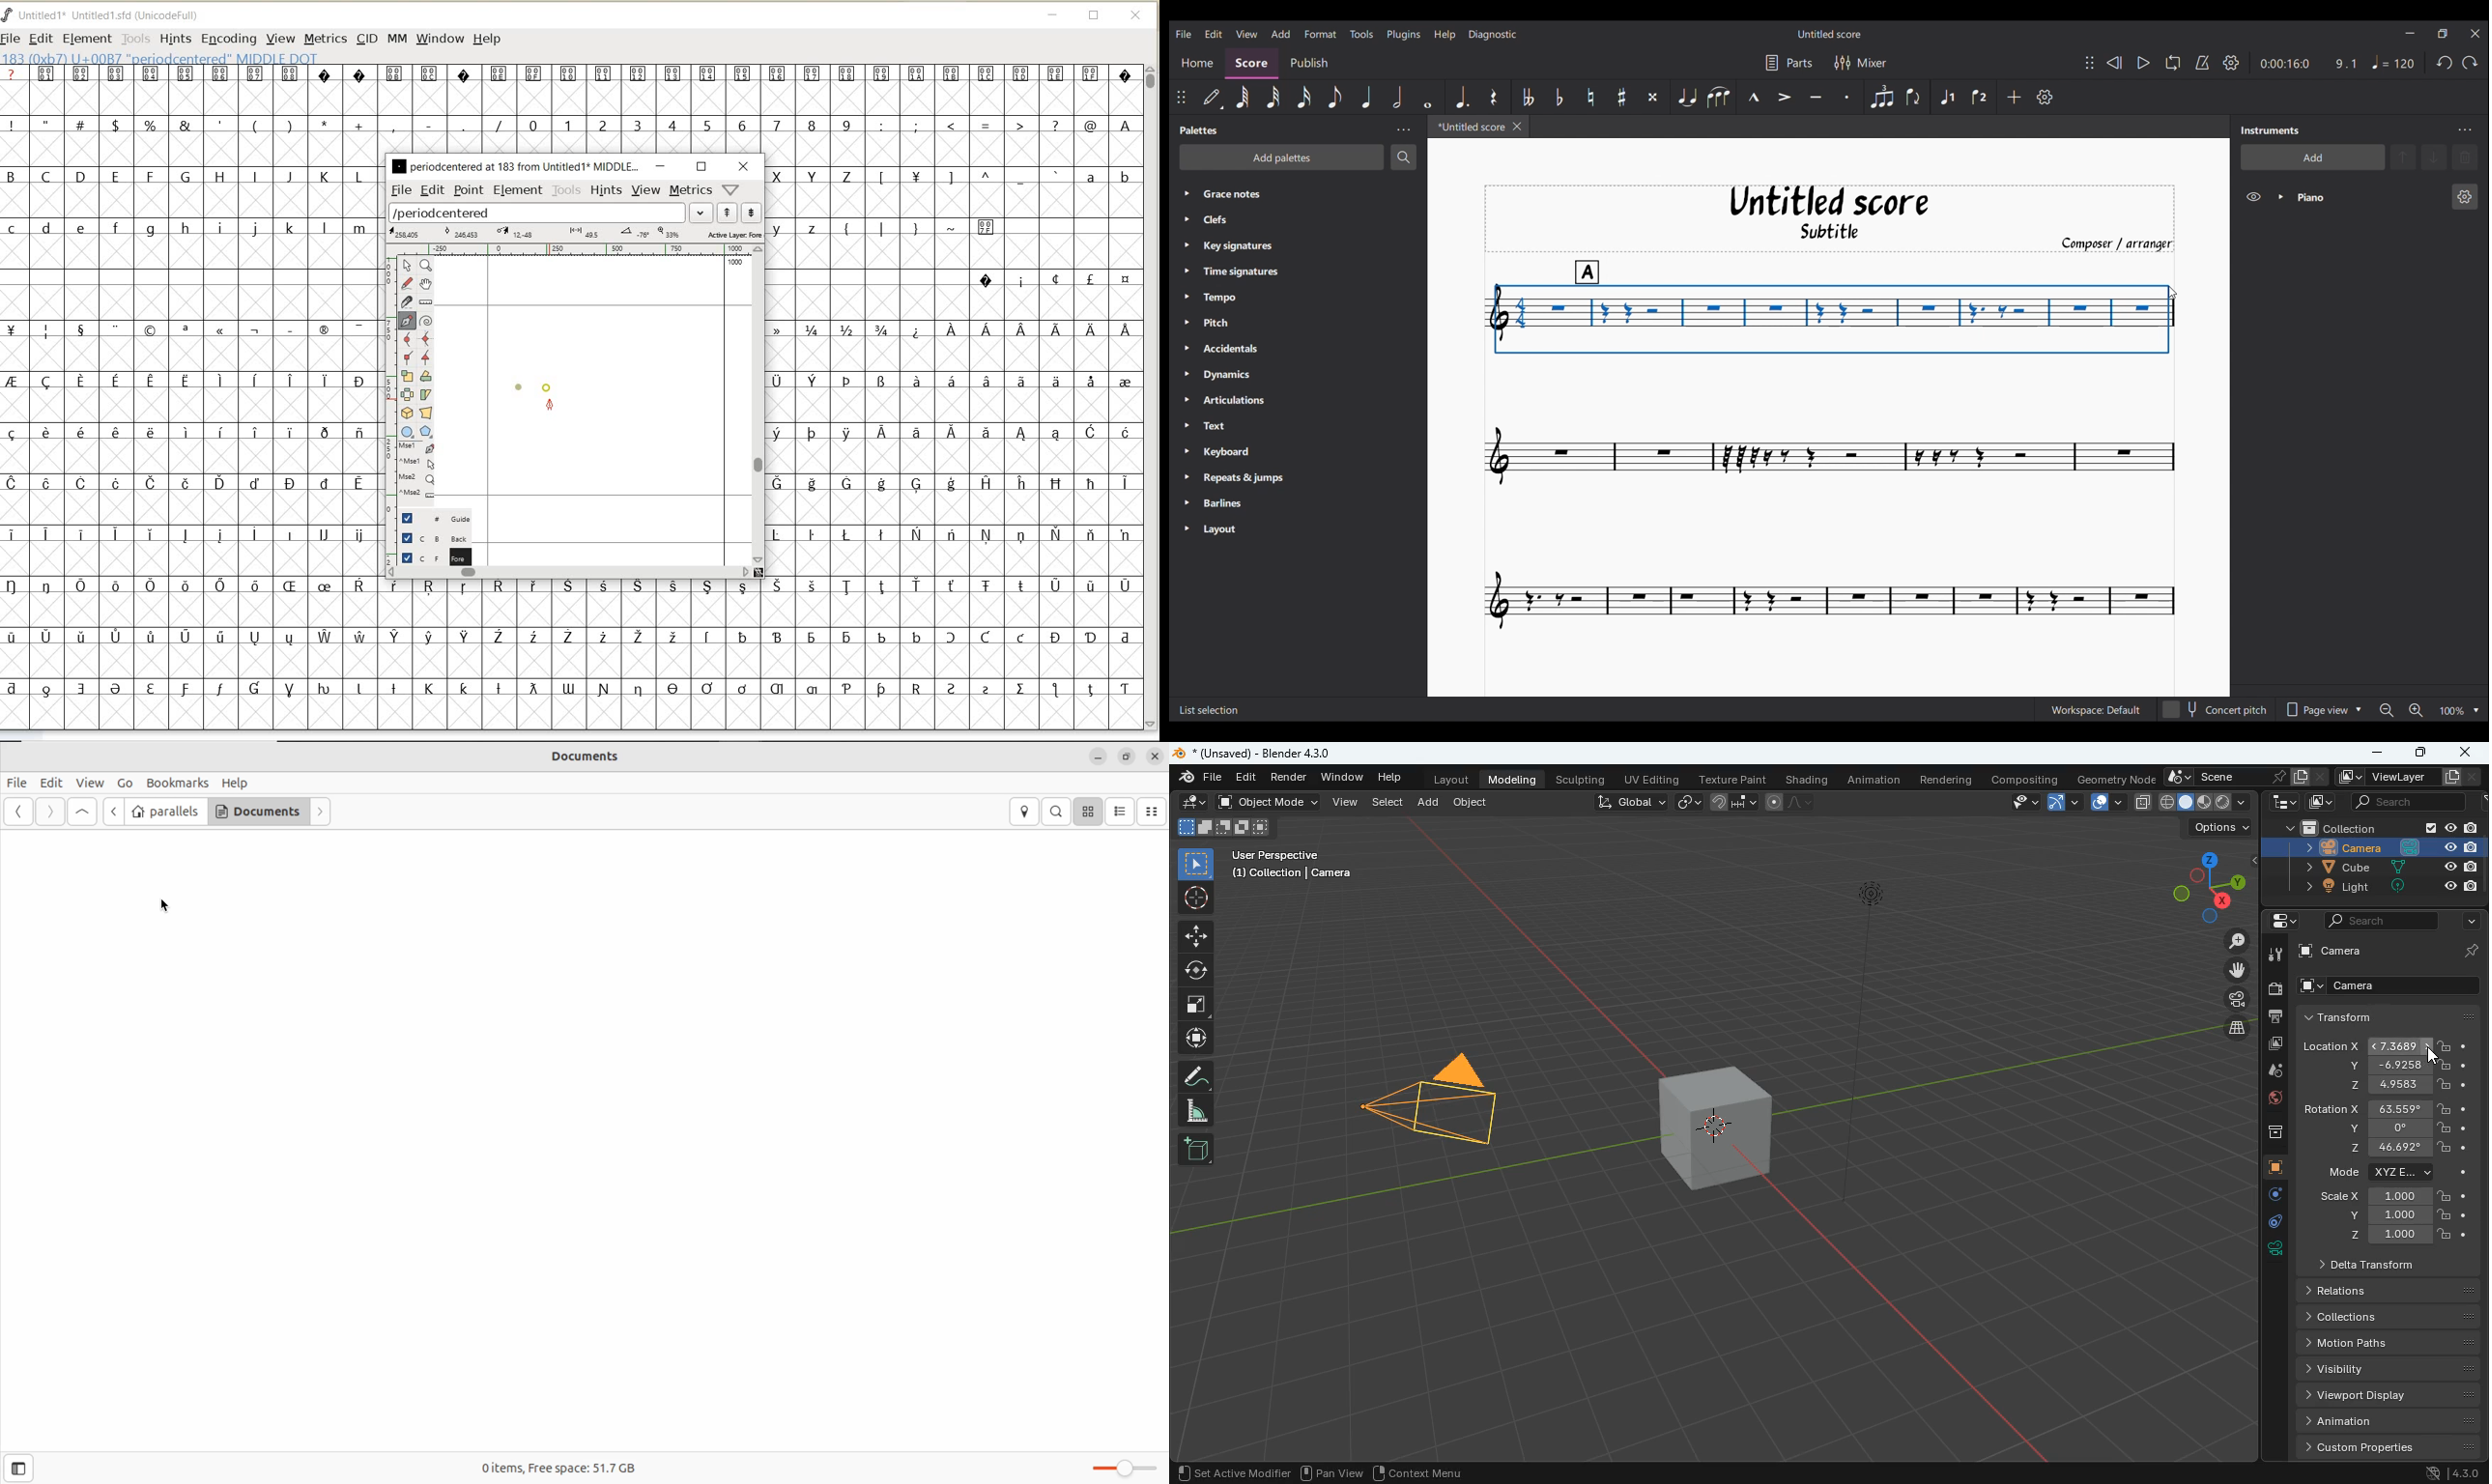 The image size is (2492, 1484). Describe the element at coordinates (569, 82) in the screenshot. I see `special characters` at that location.